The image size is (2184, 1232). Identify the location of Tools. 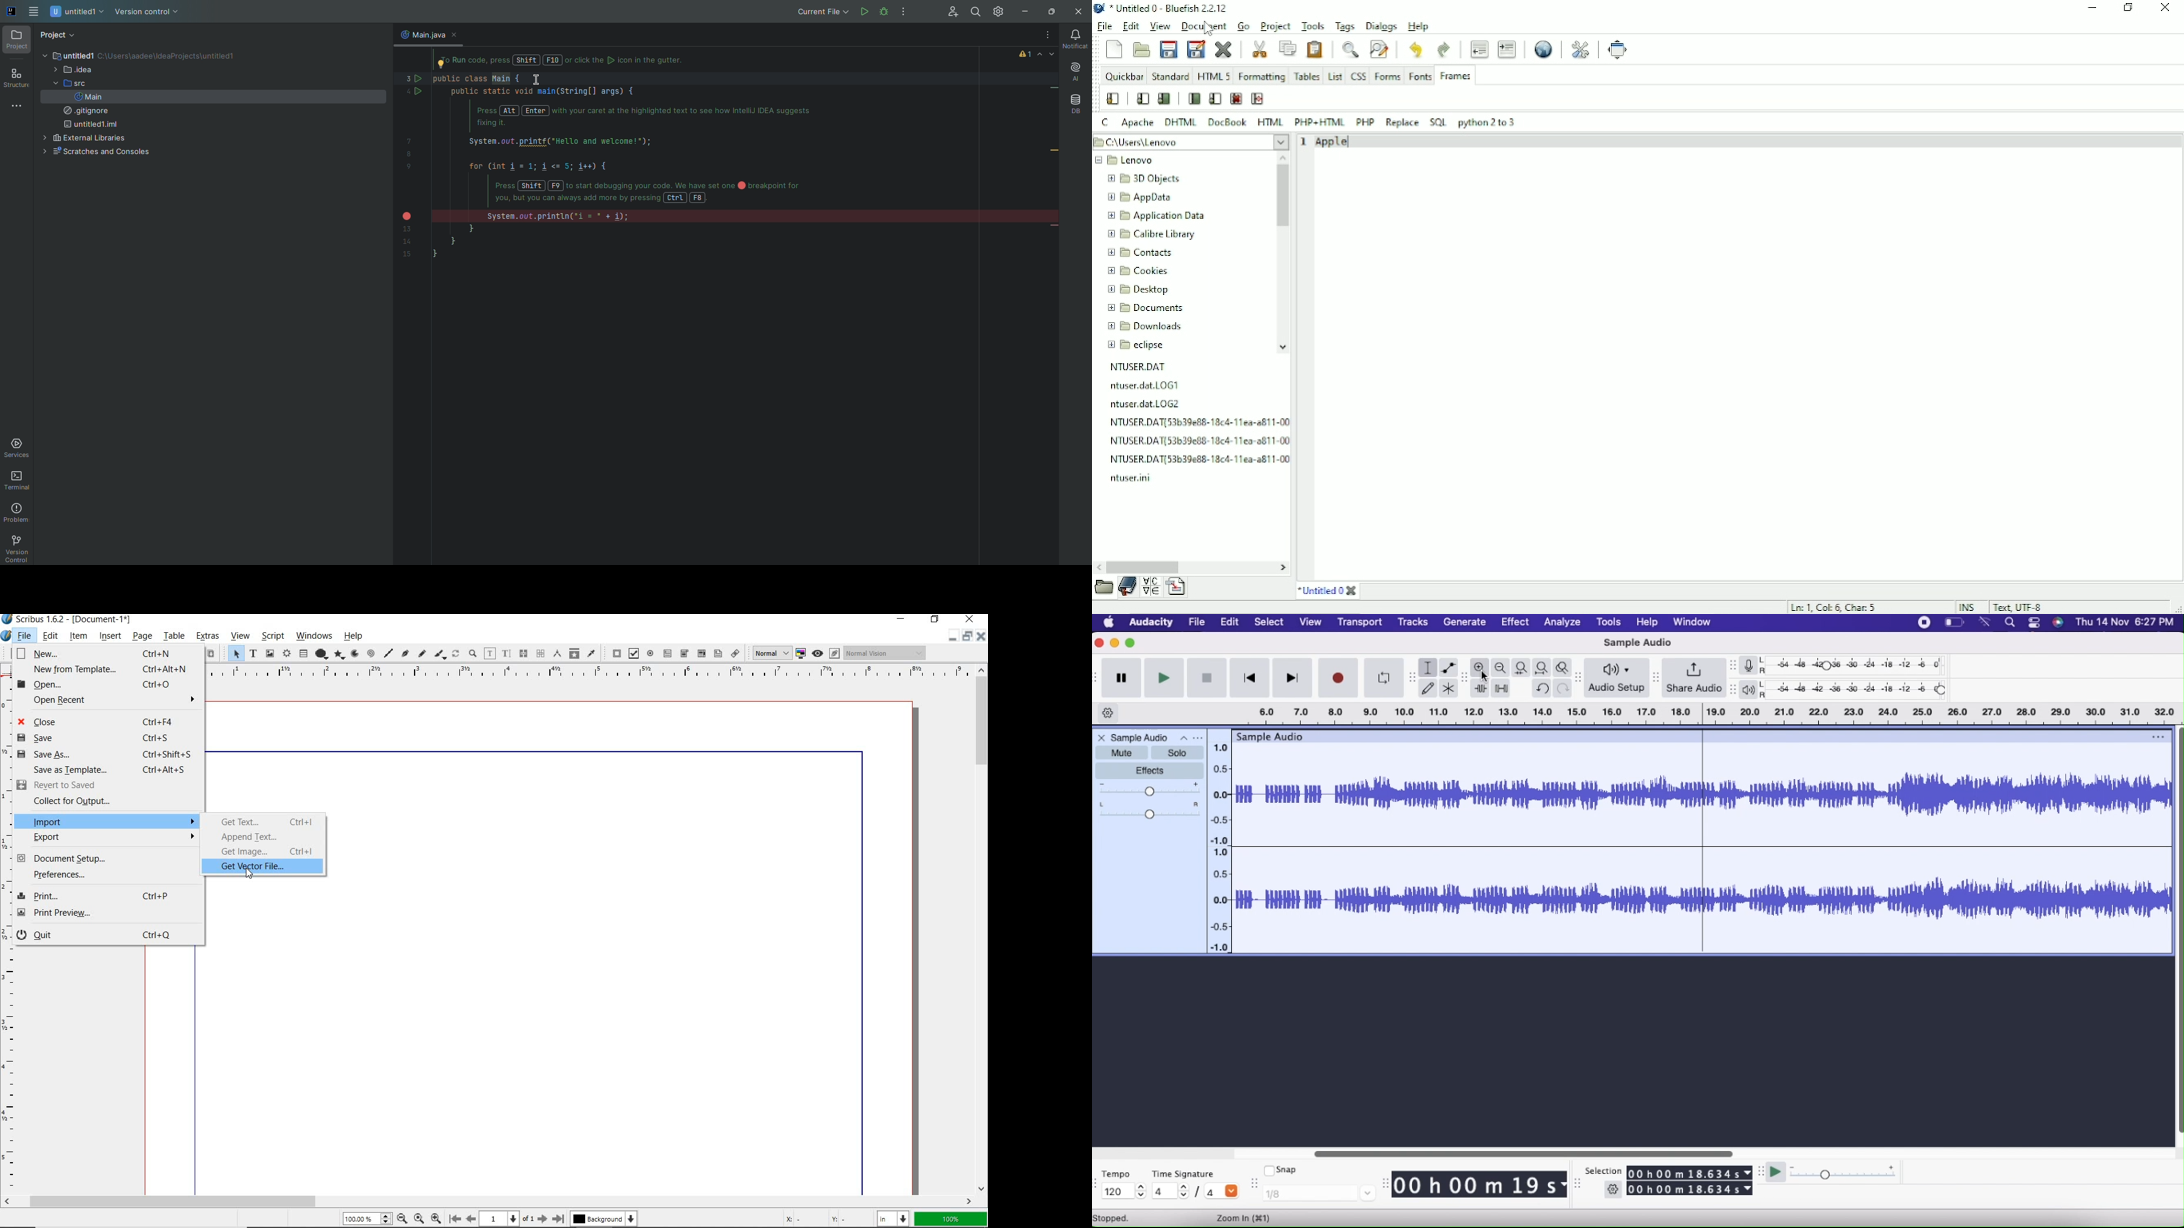
(1313, 26).